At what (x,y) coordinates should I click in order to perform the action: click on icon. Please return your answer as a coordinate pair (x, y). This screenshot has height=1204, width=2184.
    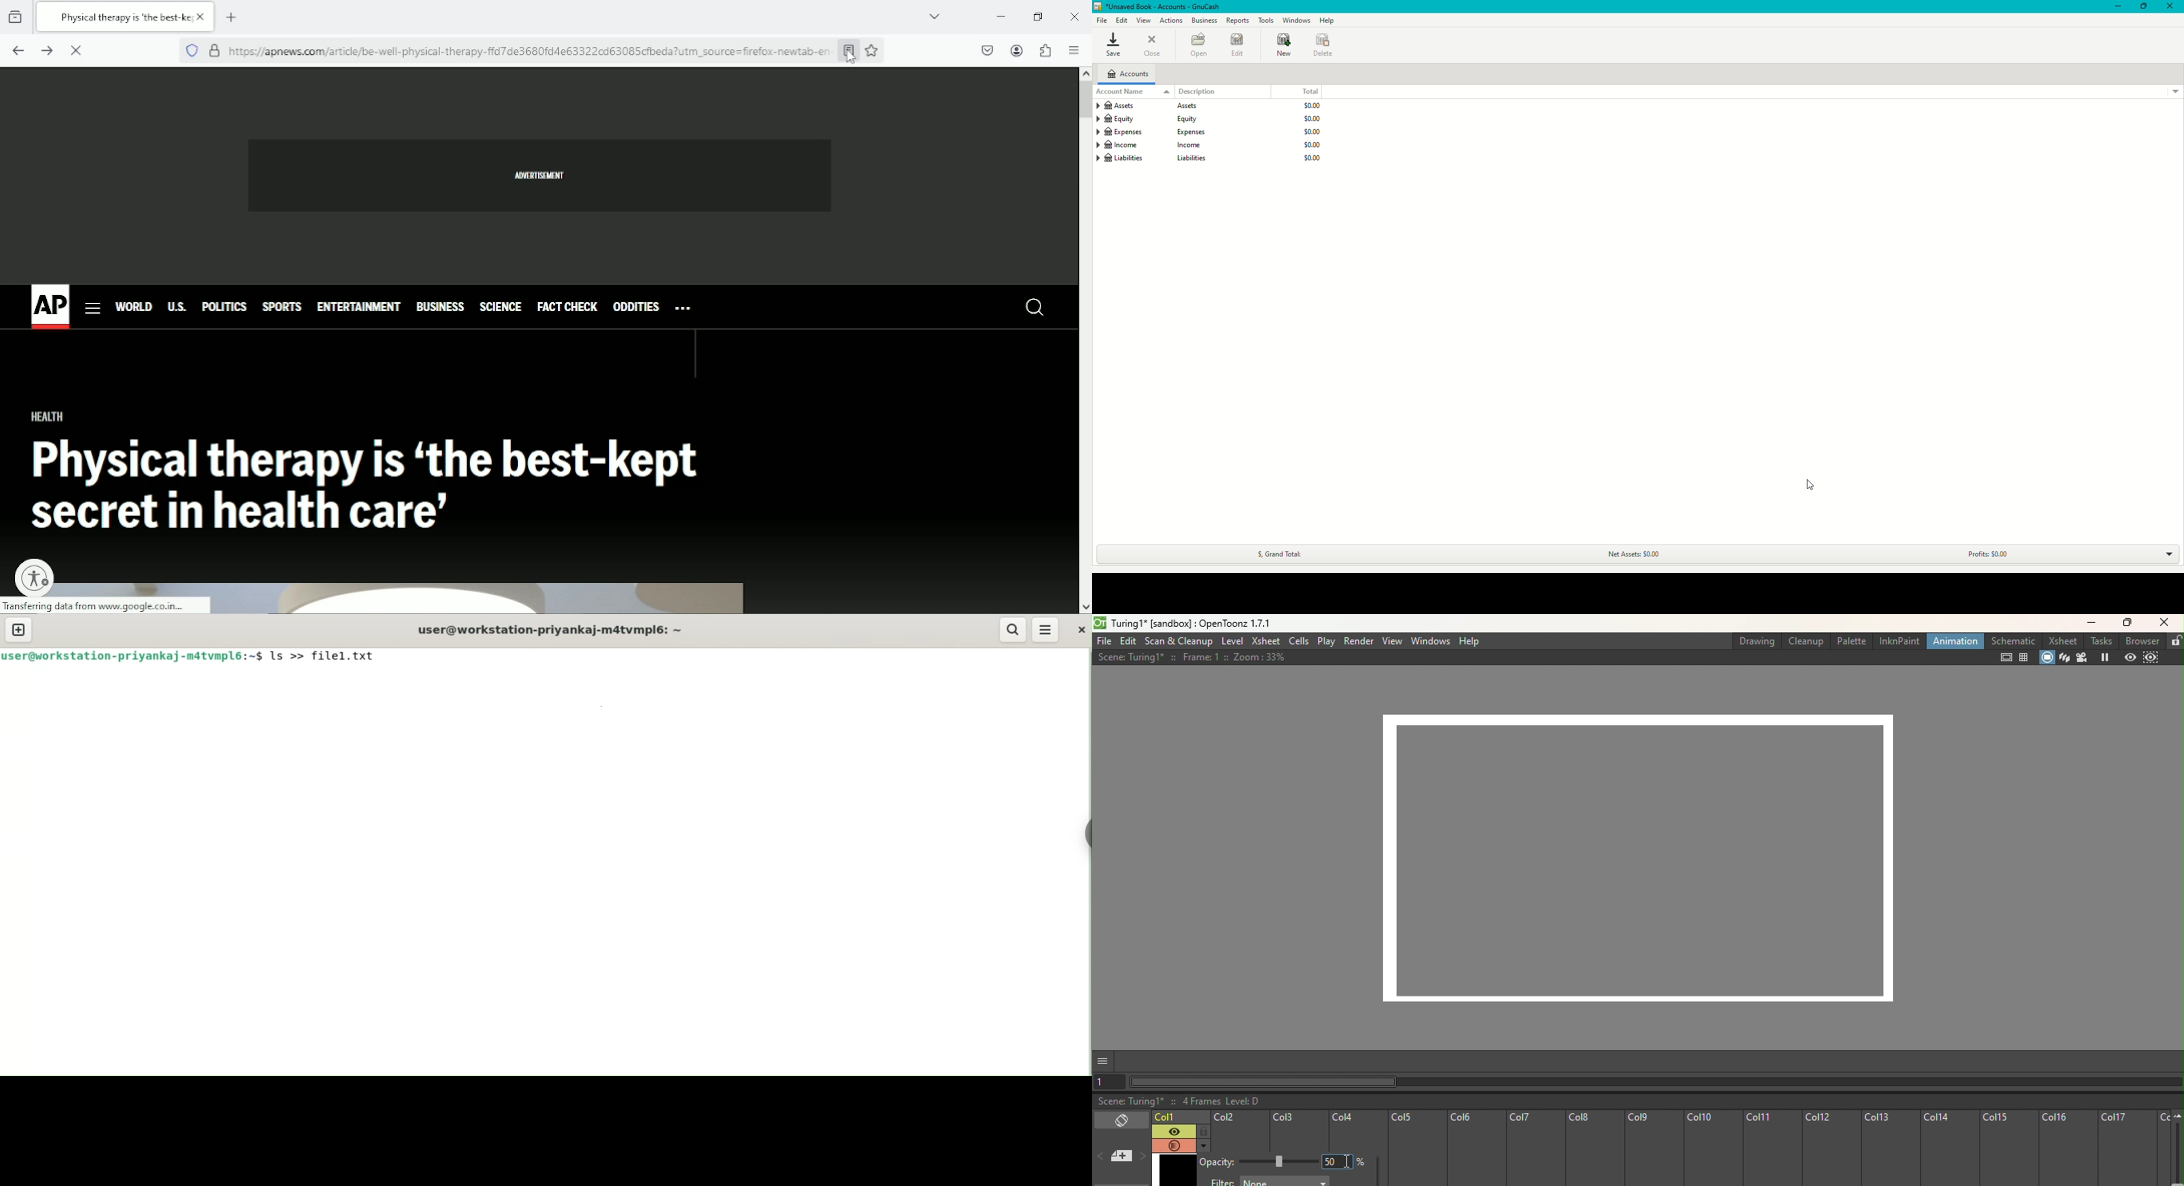
    Looking at the image, I should click on (37, 576).